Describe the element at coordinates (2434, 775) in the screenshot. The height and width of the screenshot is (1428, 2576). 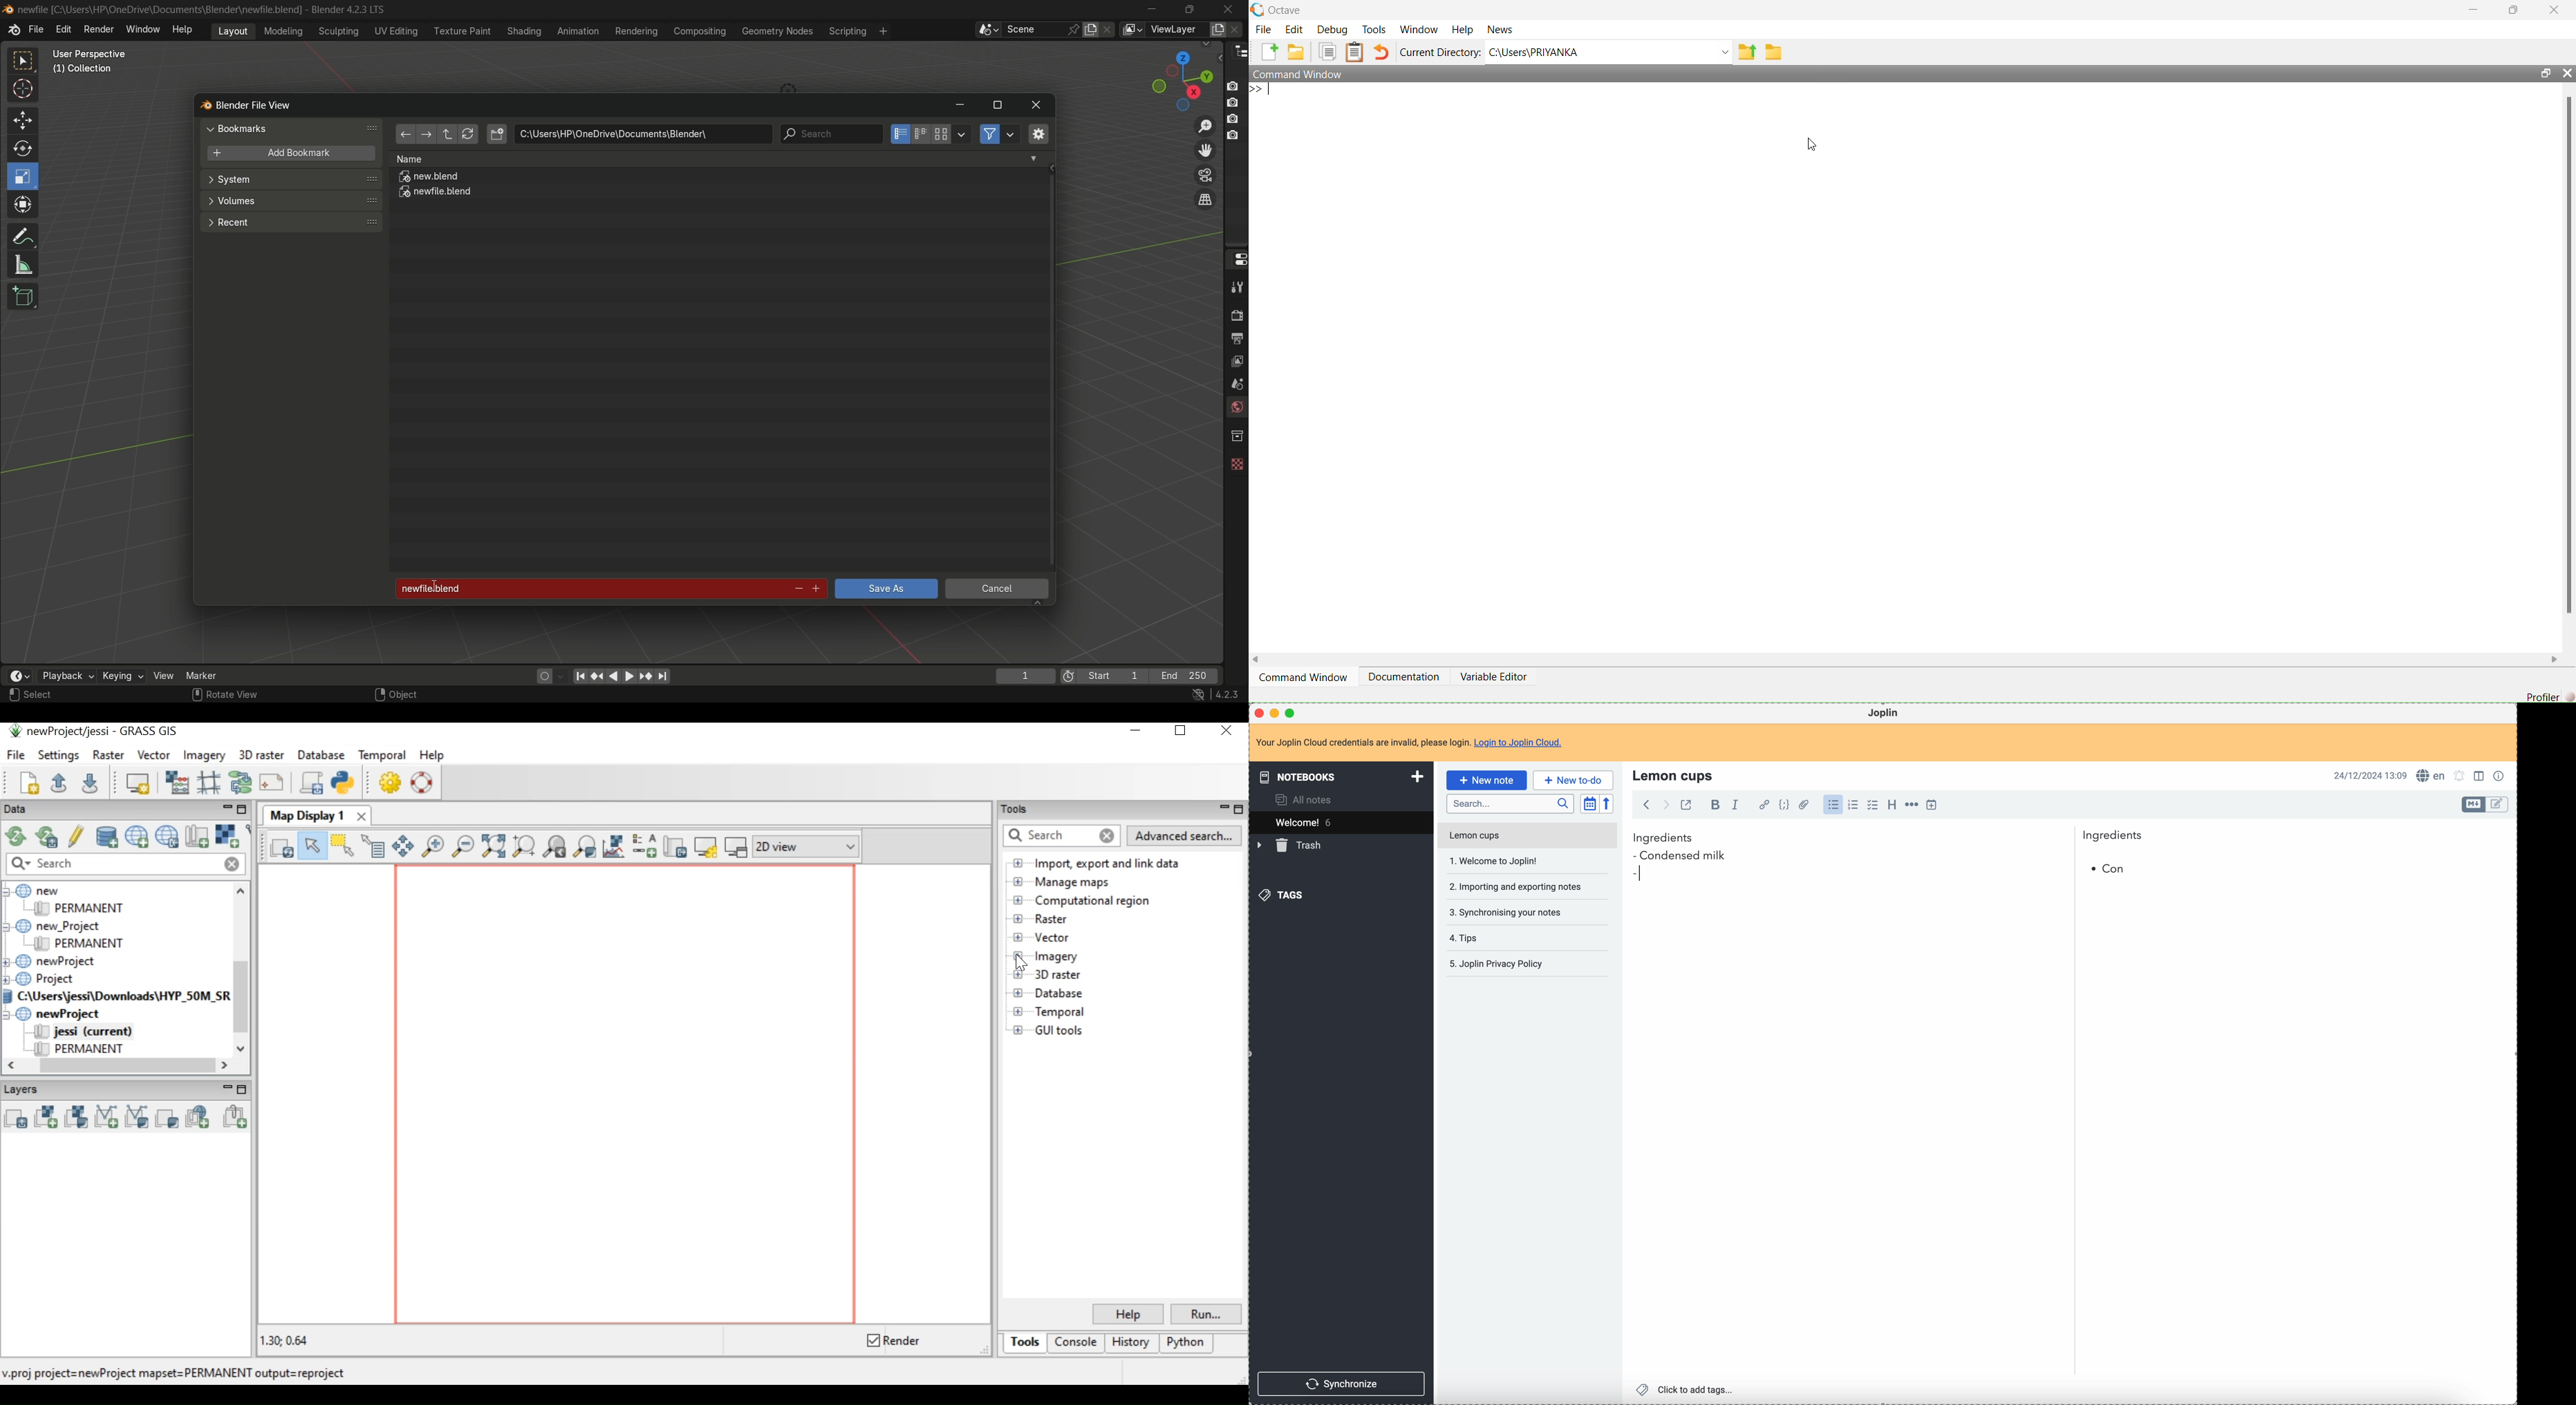
I see `spell checker` at that location.